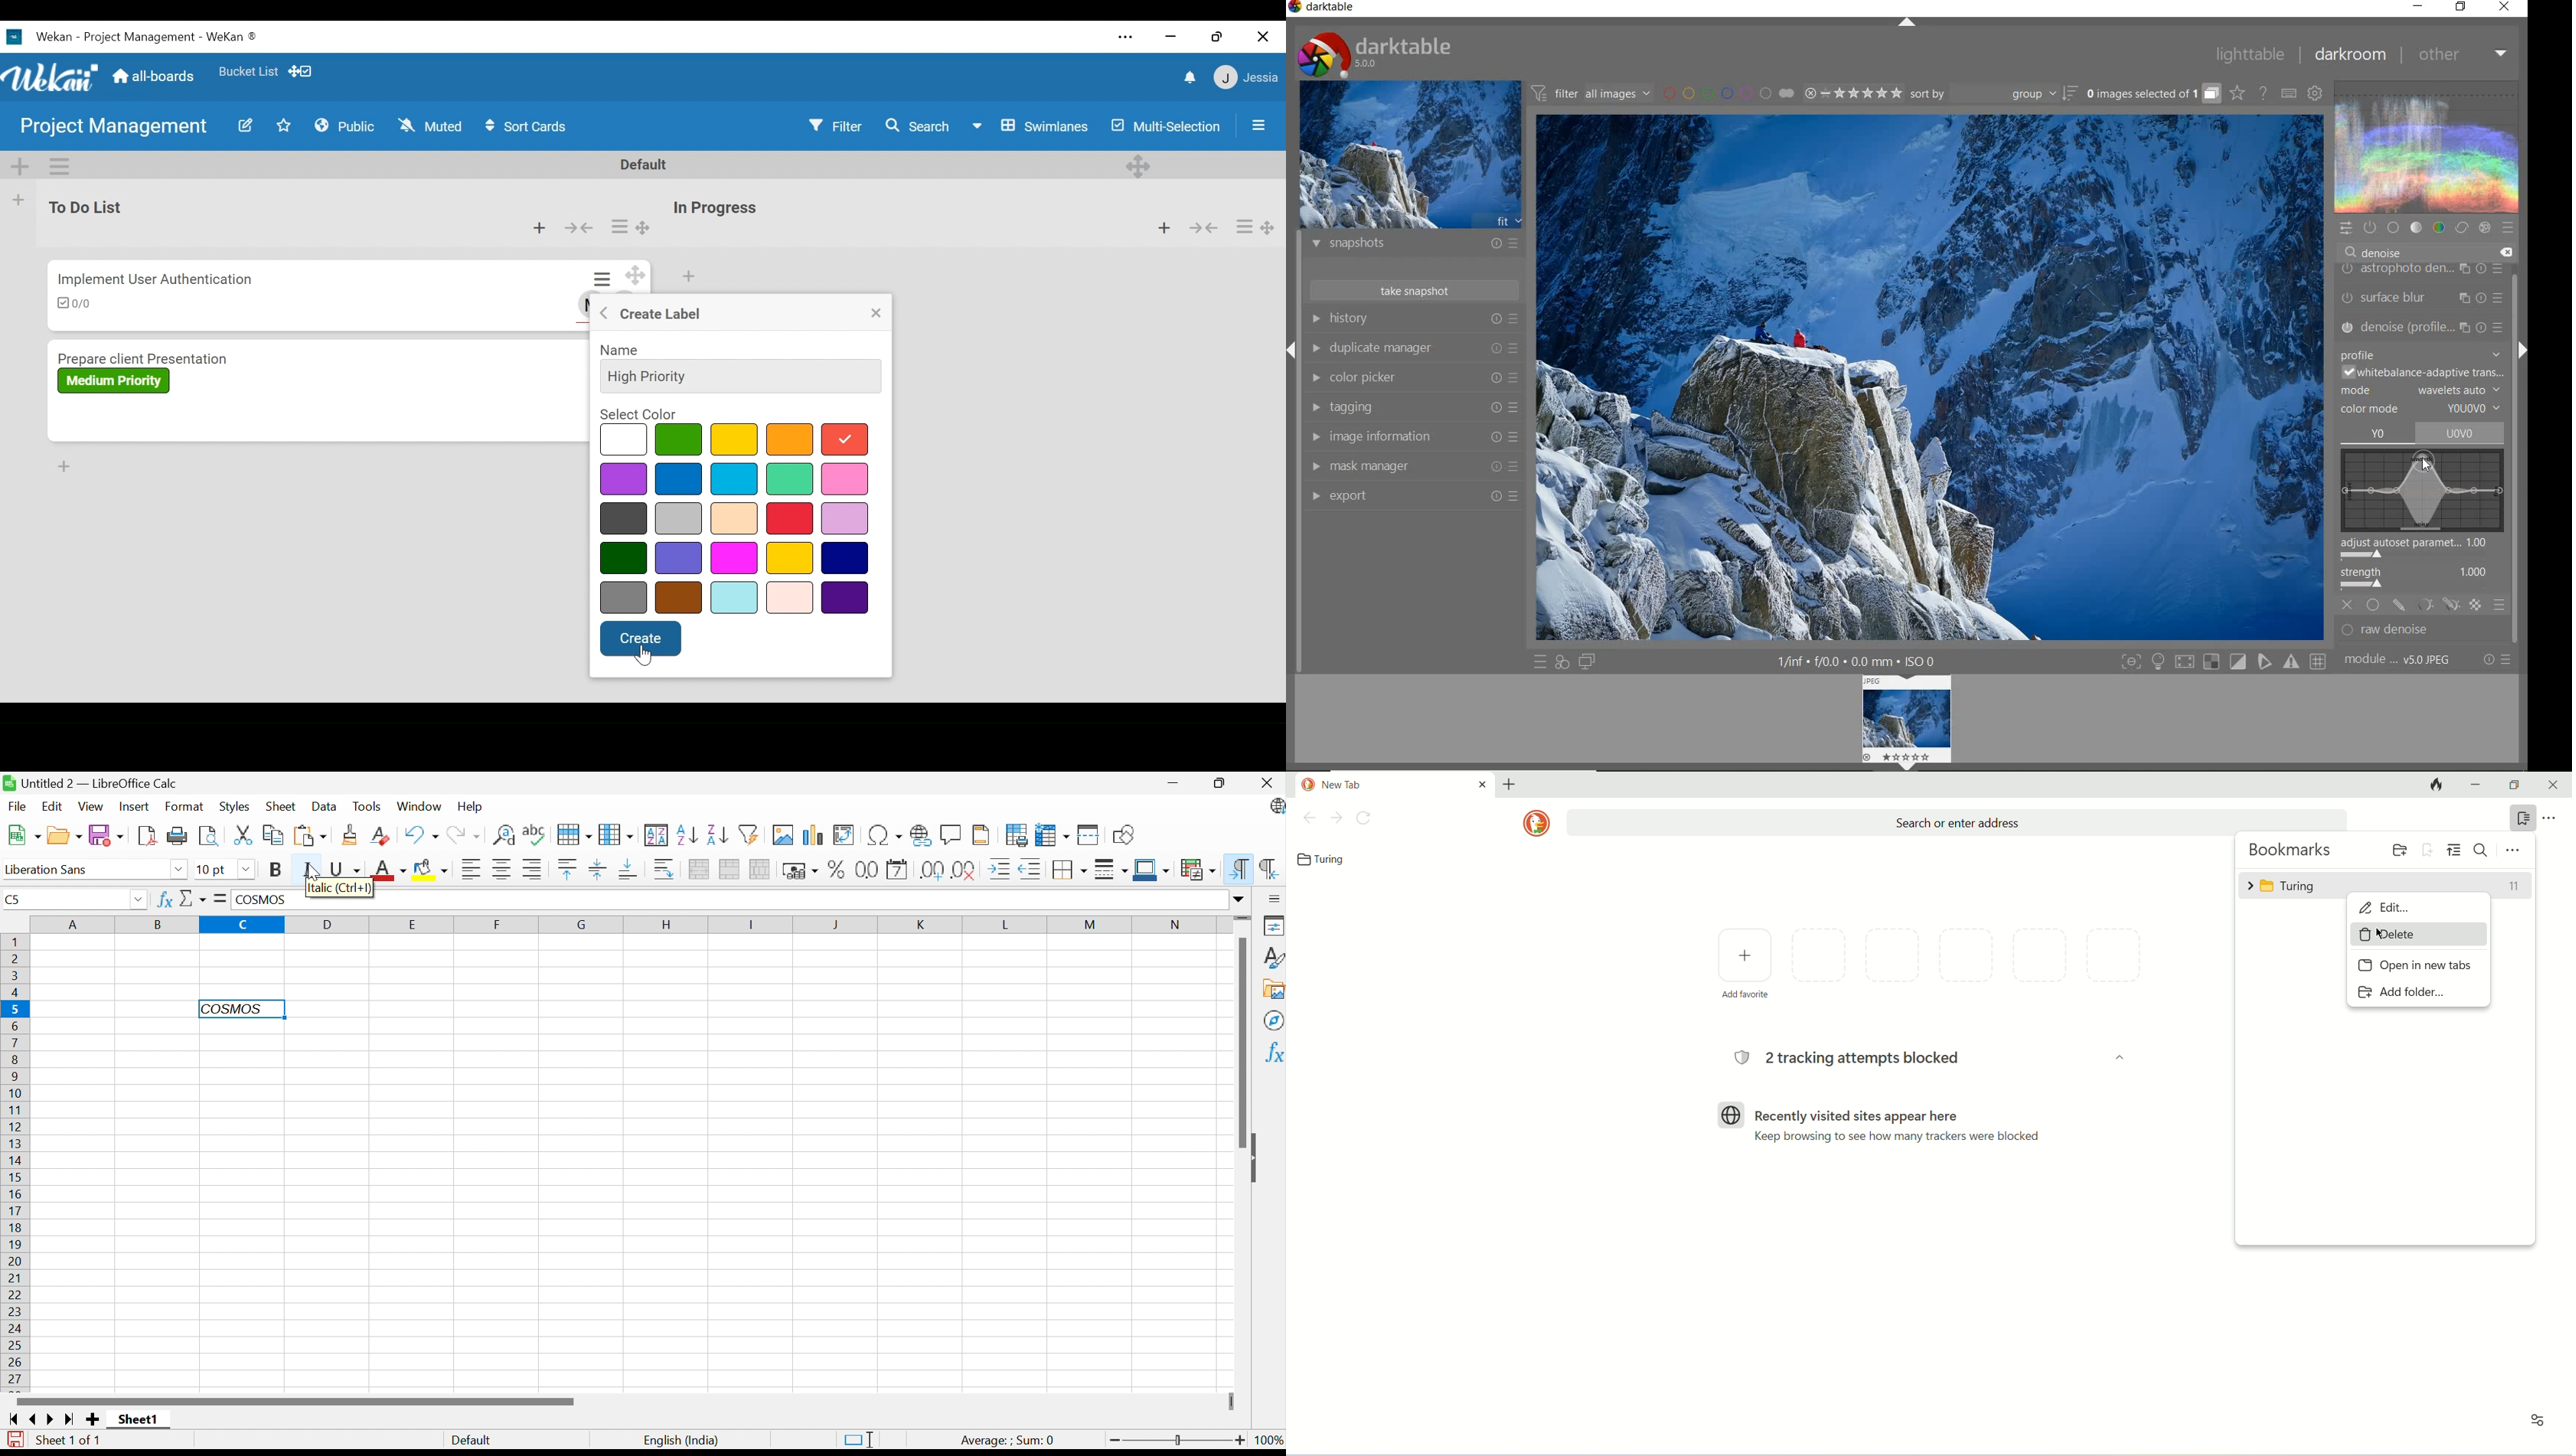 The width and height of the screenshot is (2576, 1456). Describe the element at coordinates (531, 126) in the screenshot. I see `Sort Cards` at that location.